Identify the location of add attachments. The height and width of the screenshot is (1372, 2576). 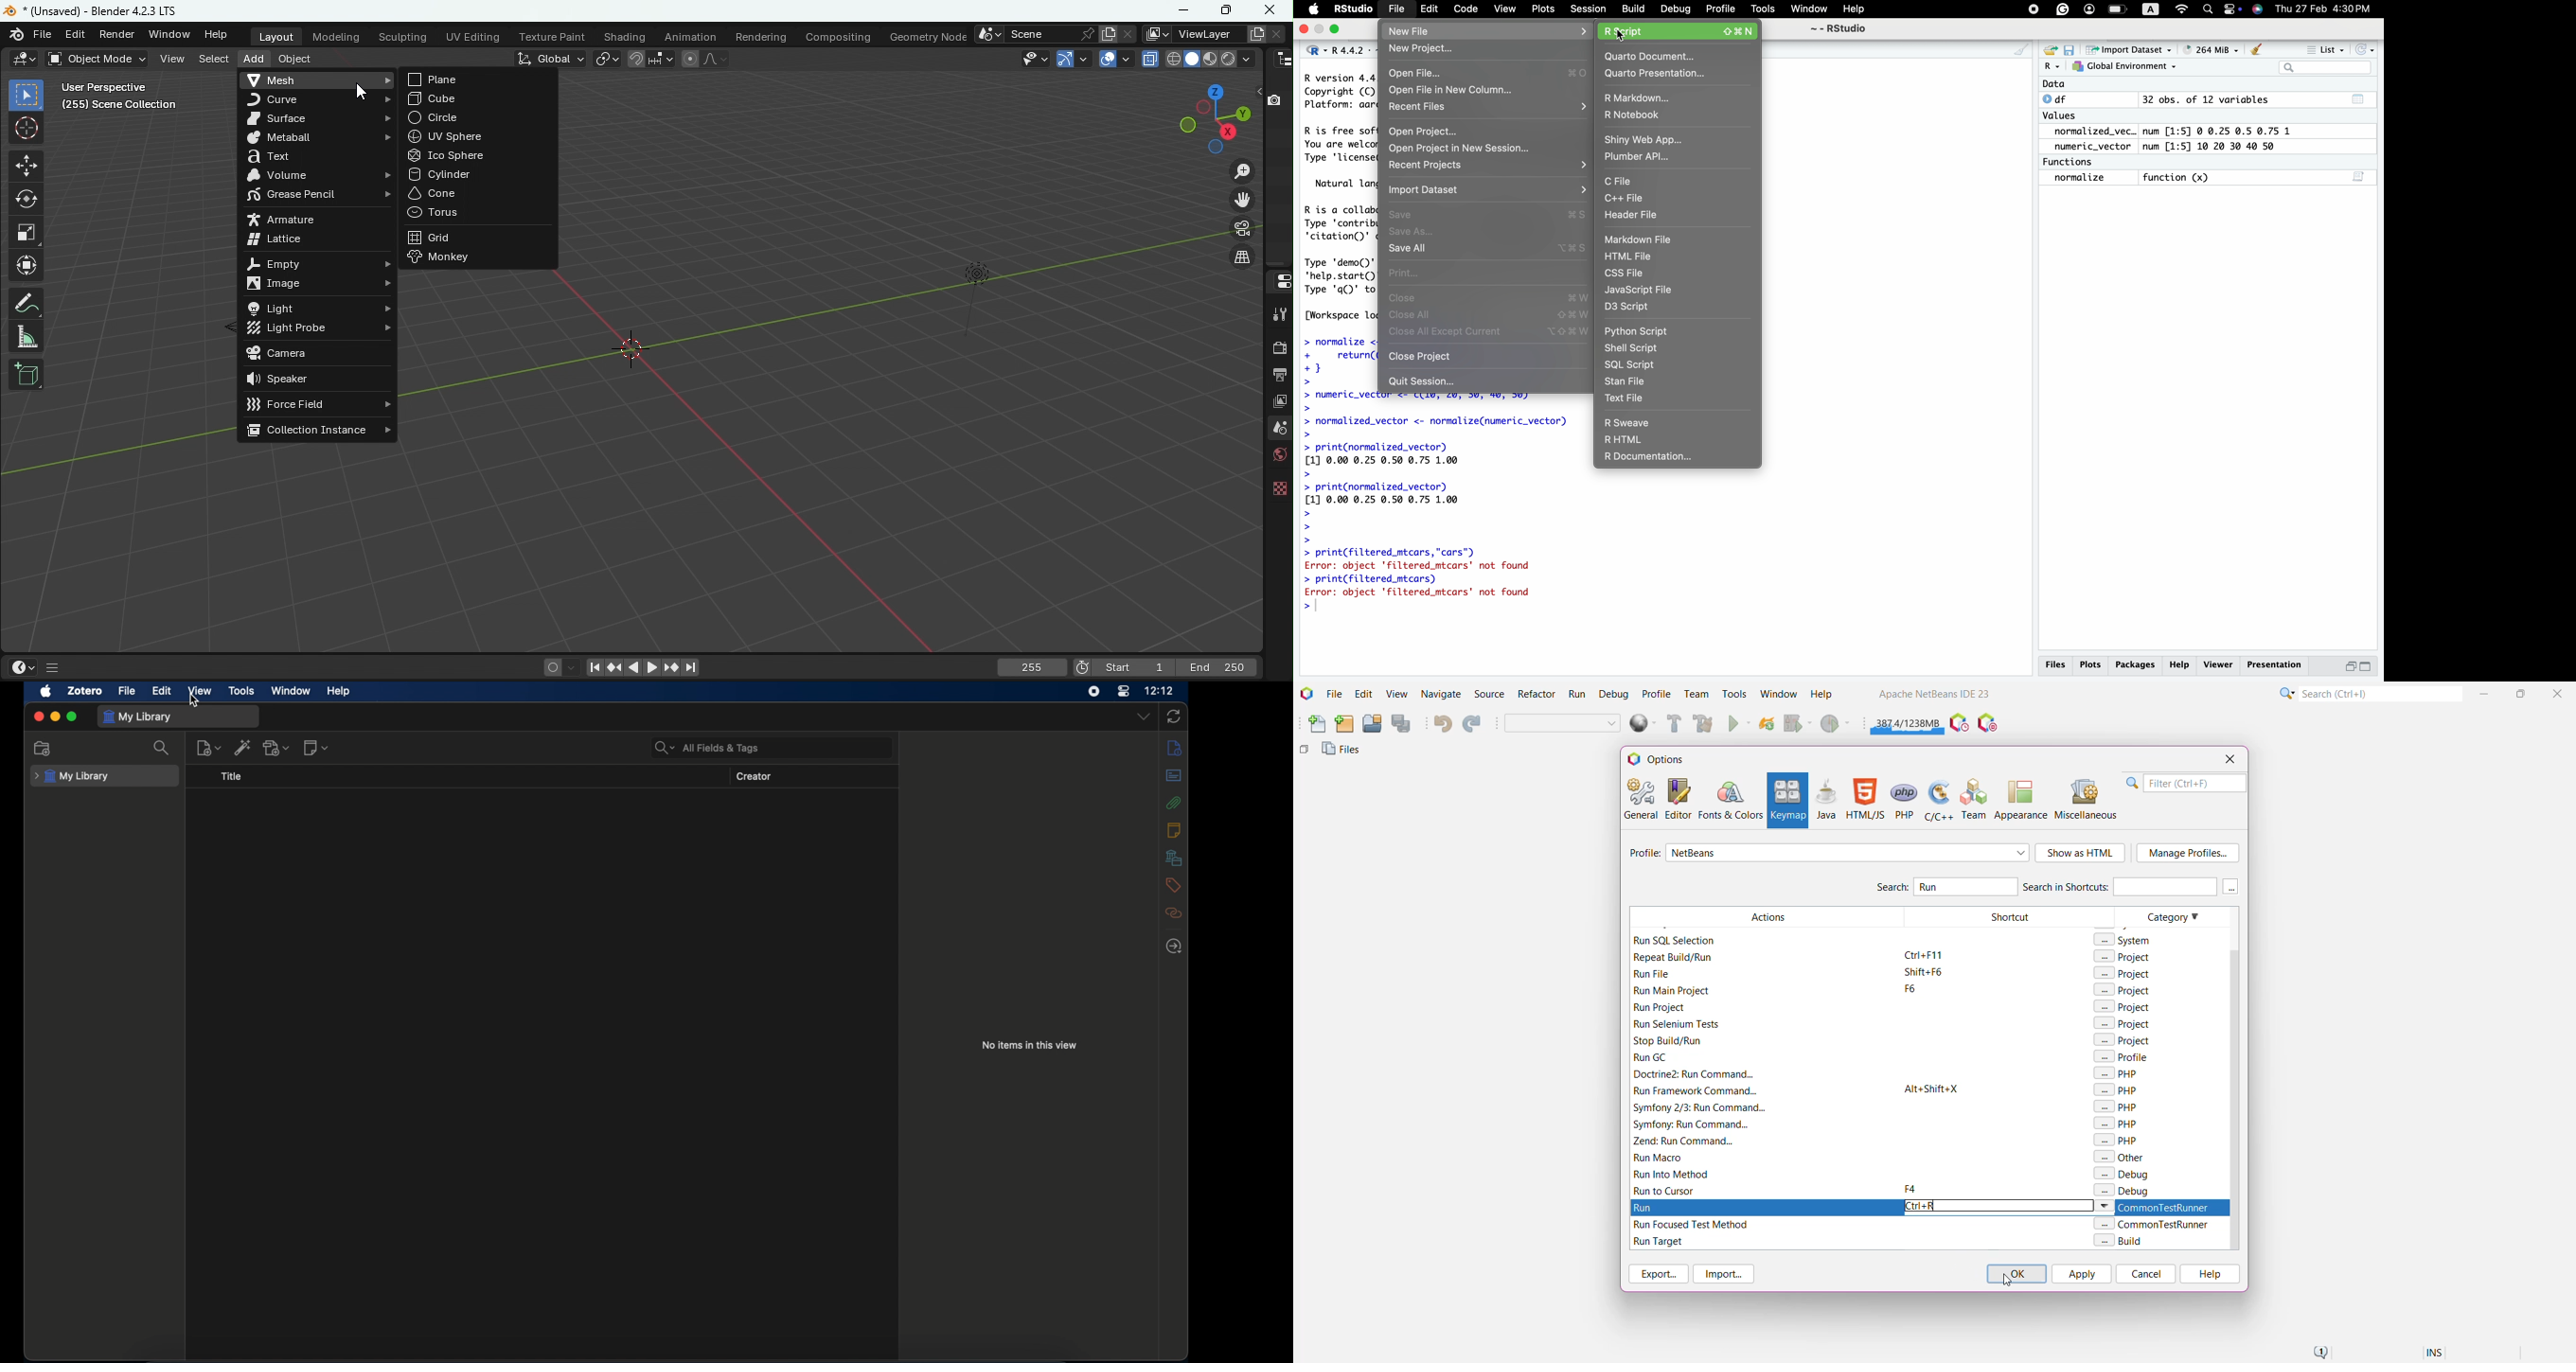
(277, 748).